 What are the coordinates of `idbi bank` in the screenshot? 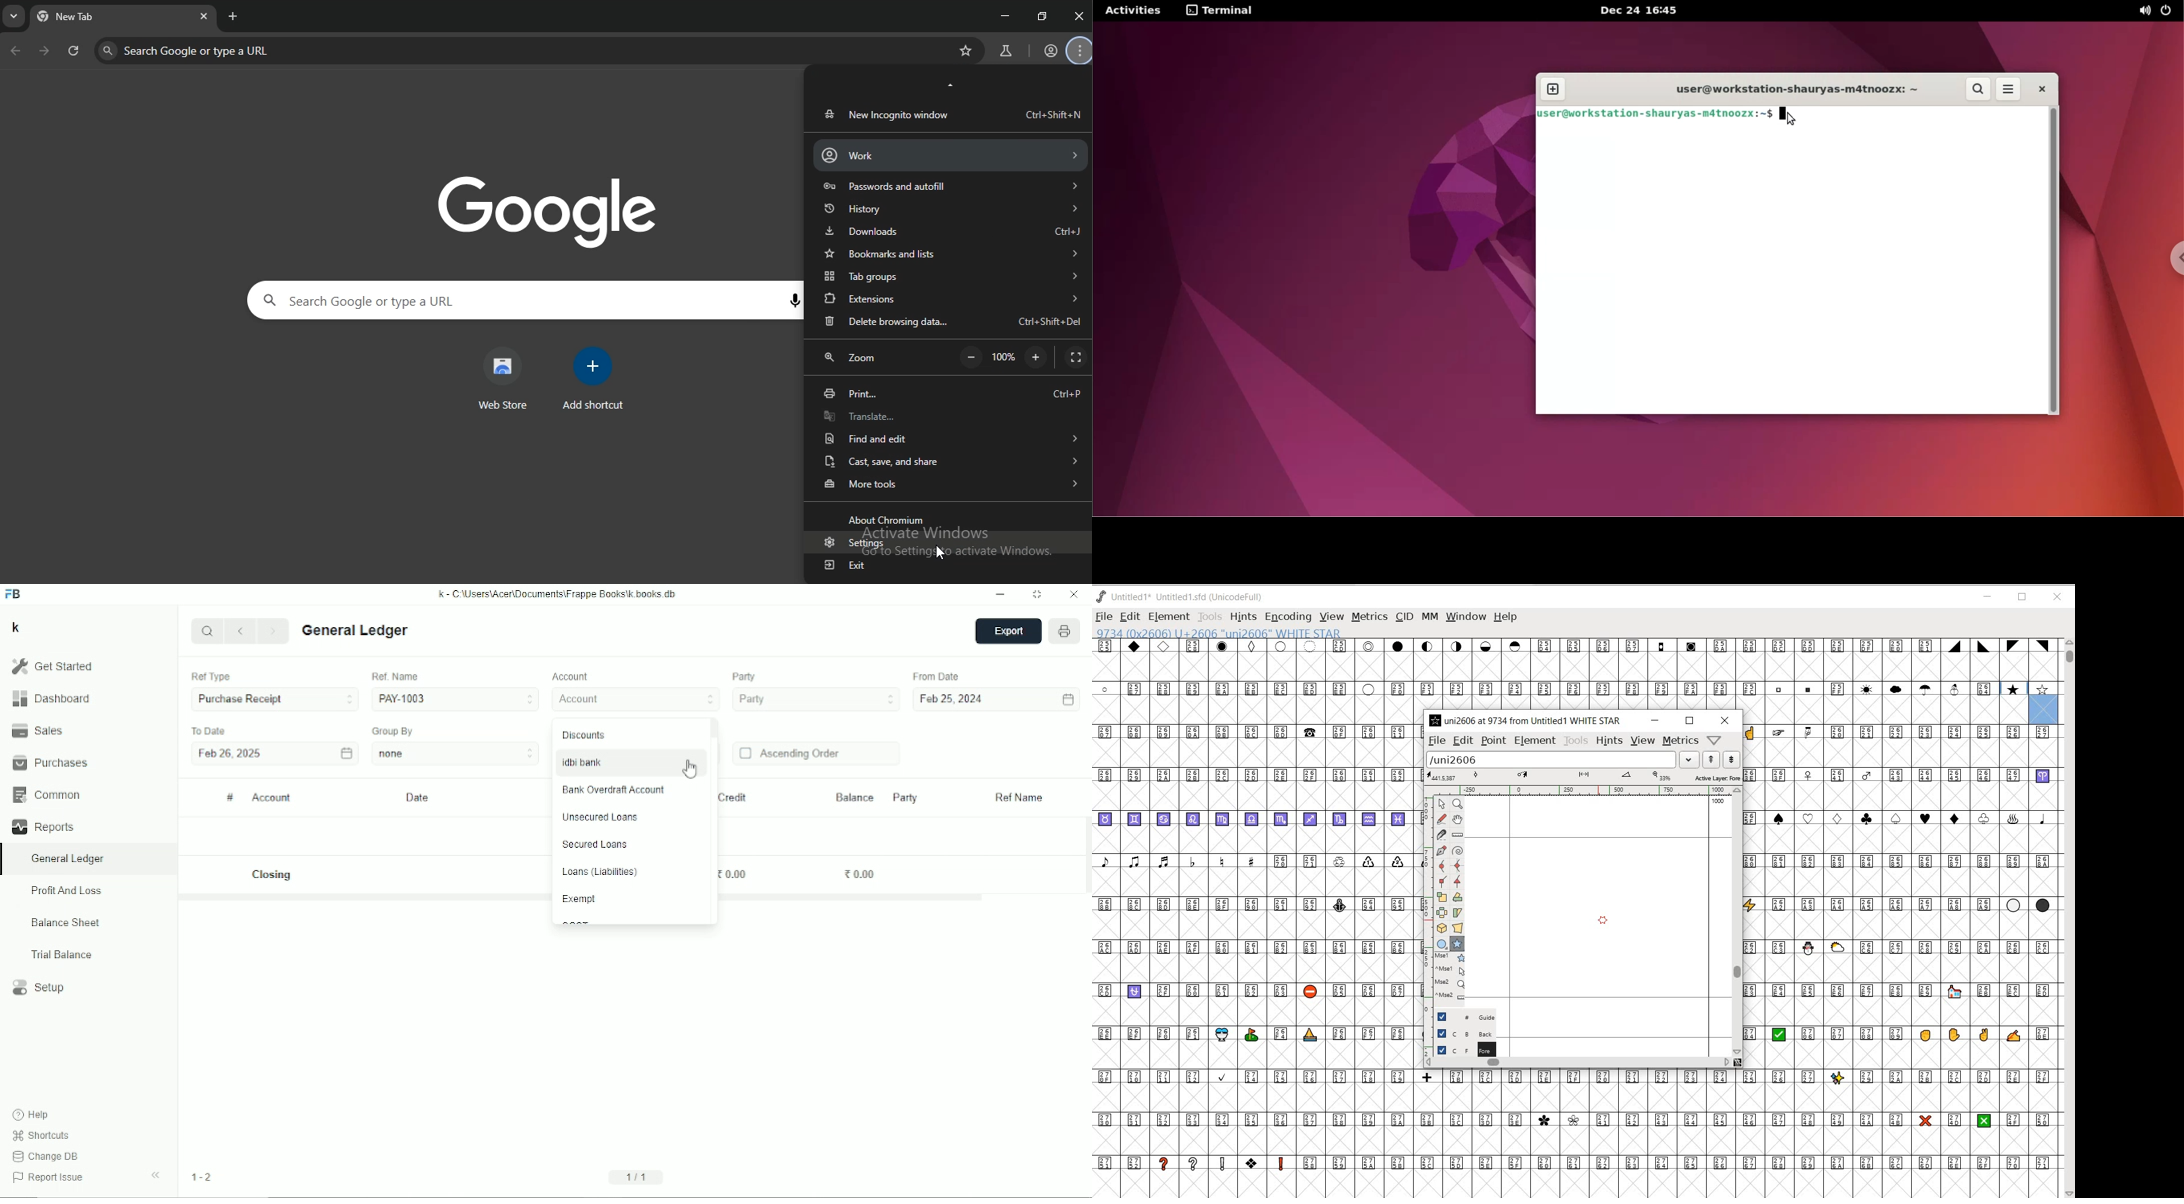 It's located at (580, 762).